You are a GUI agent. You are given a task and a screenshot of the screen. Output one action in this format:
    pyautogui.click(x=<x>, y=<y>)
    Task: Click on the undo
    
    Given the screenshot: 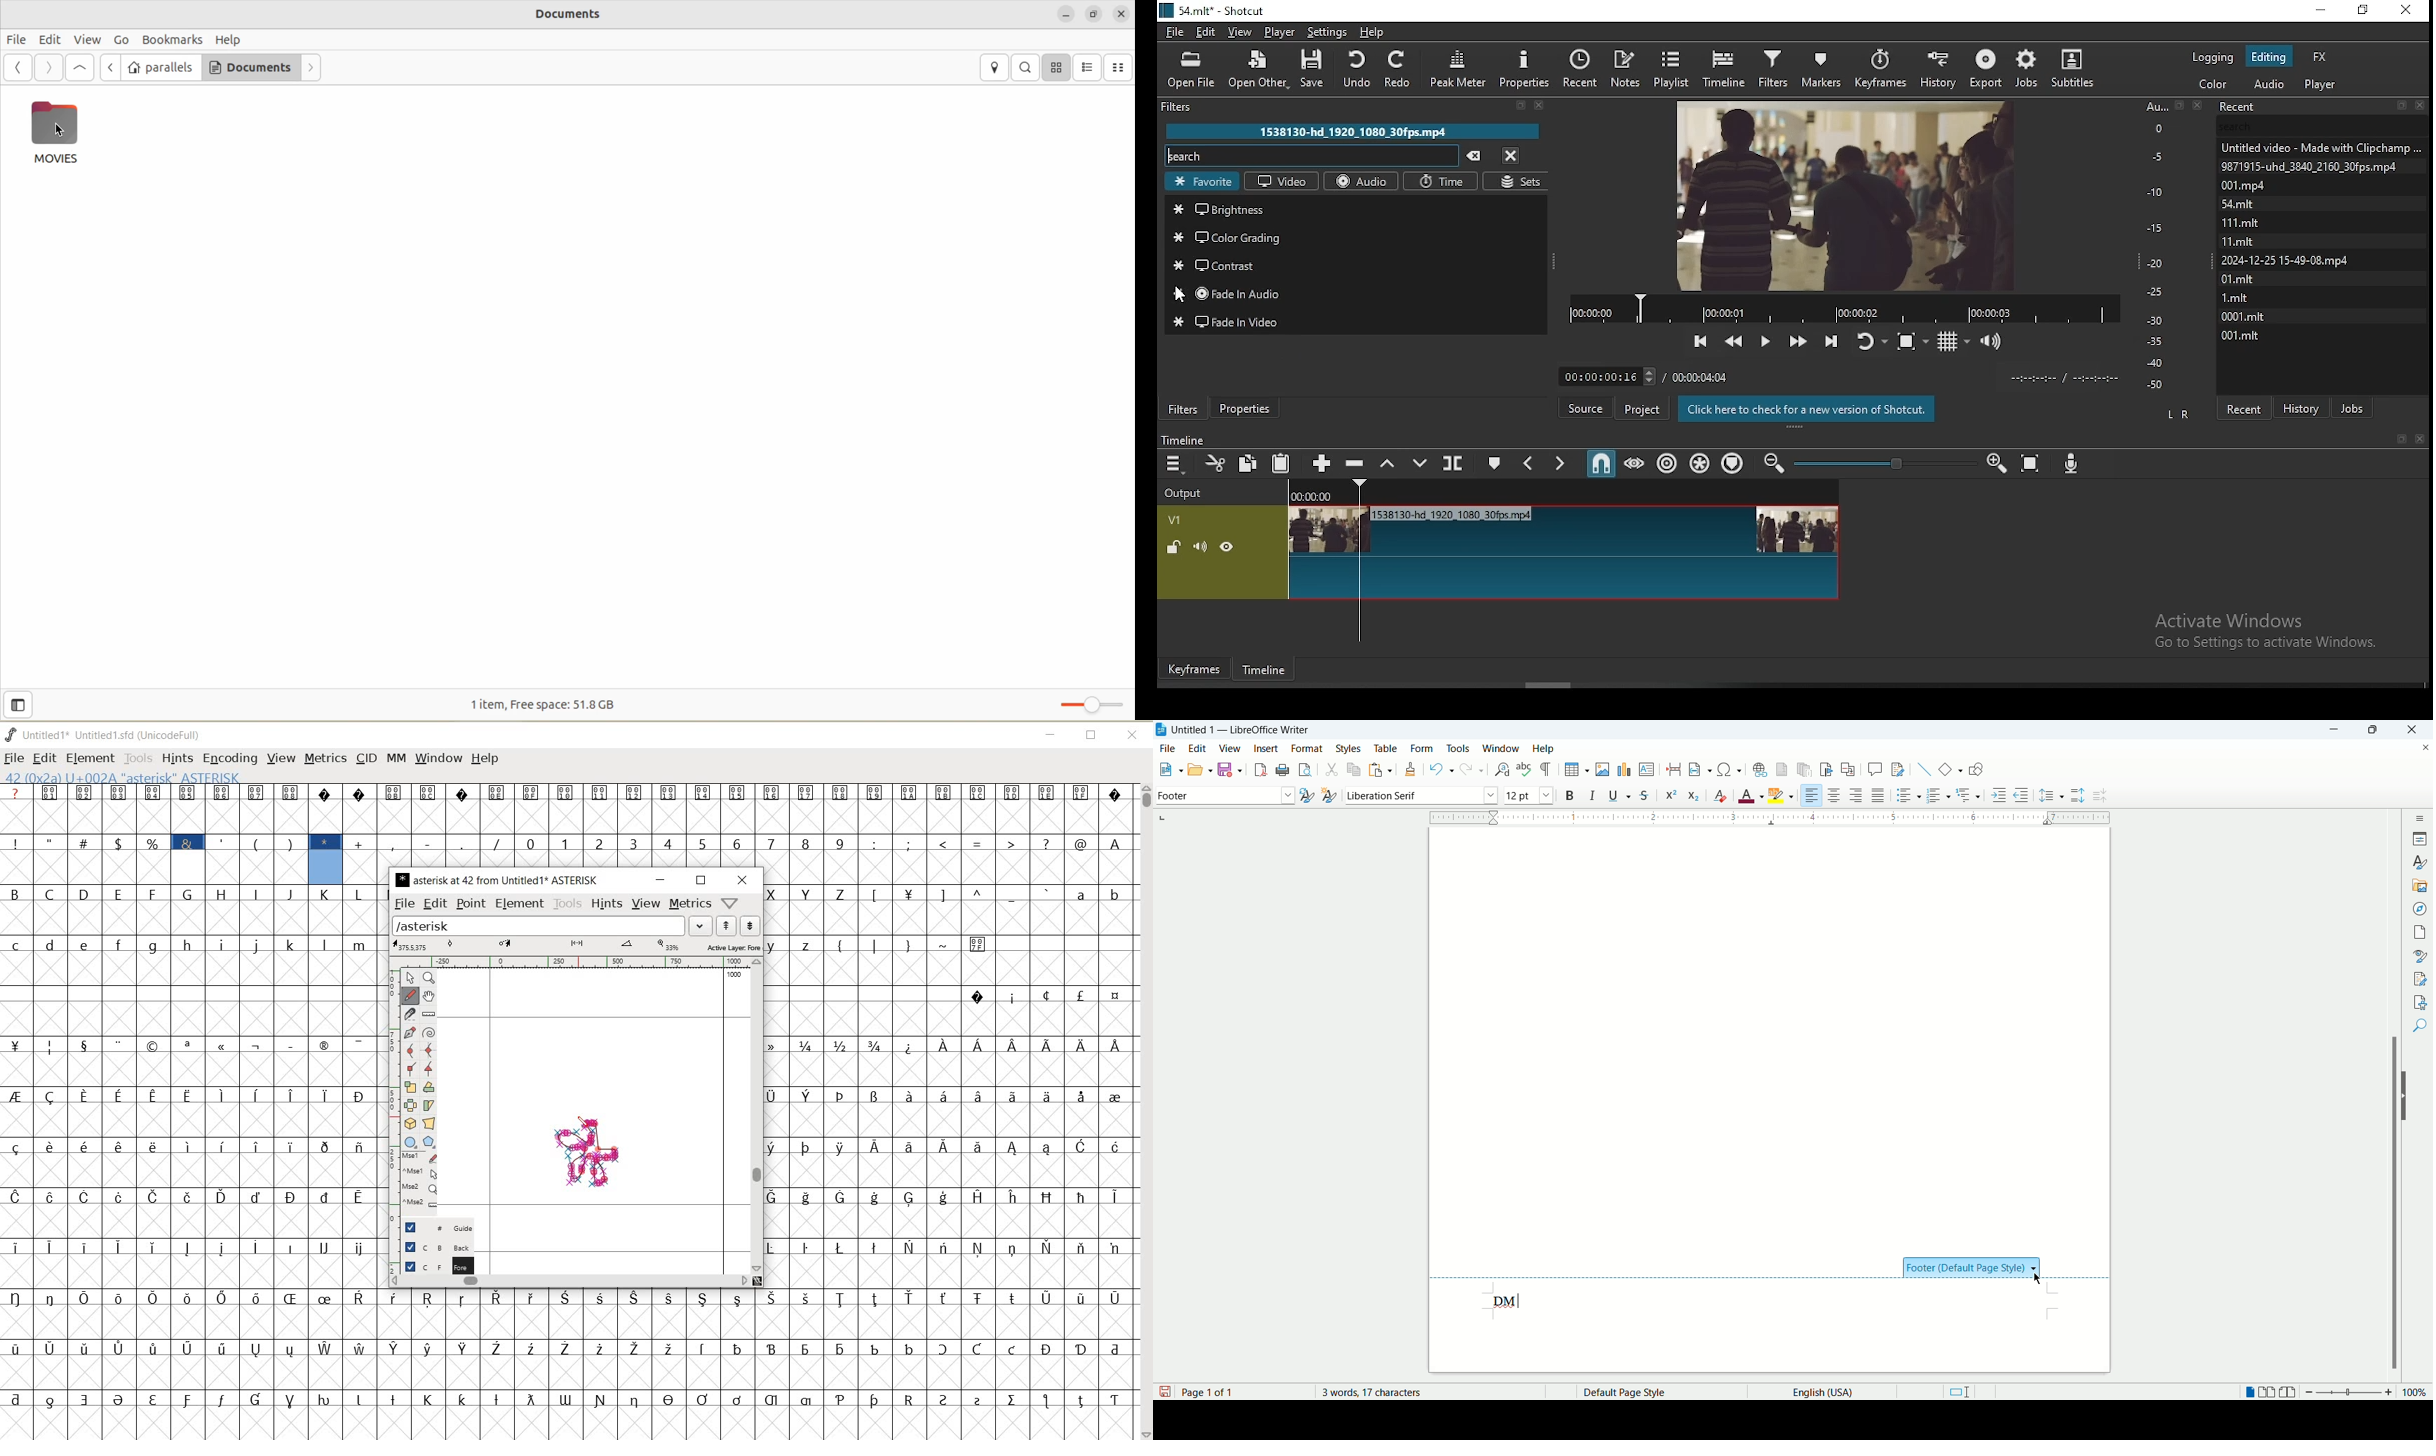 What is the action you would take?
    pyautogui.click(x=1442, y=769)
    